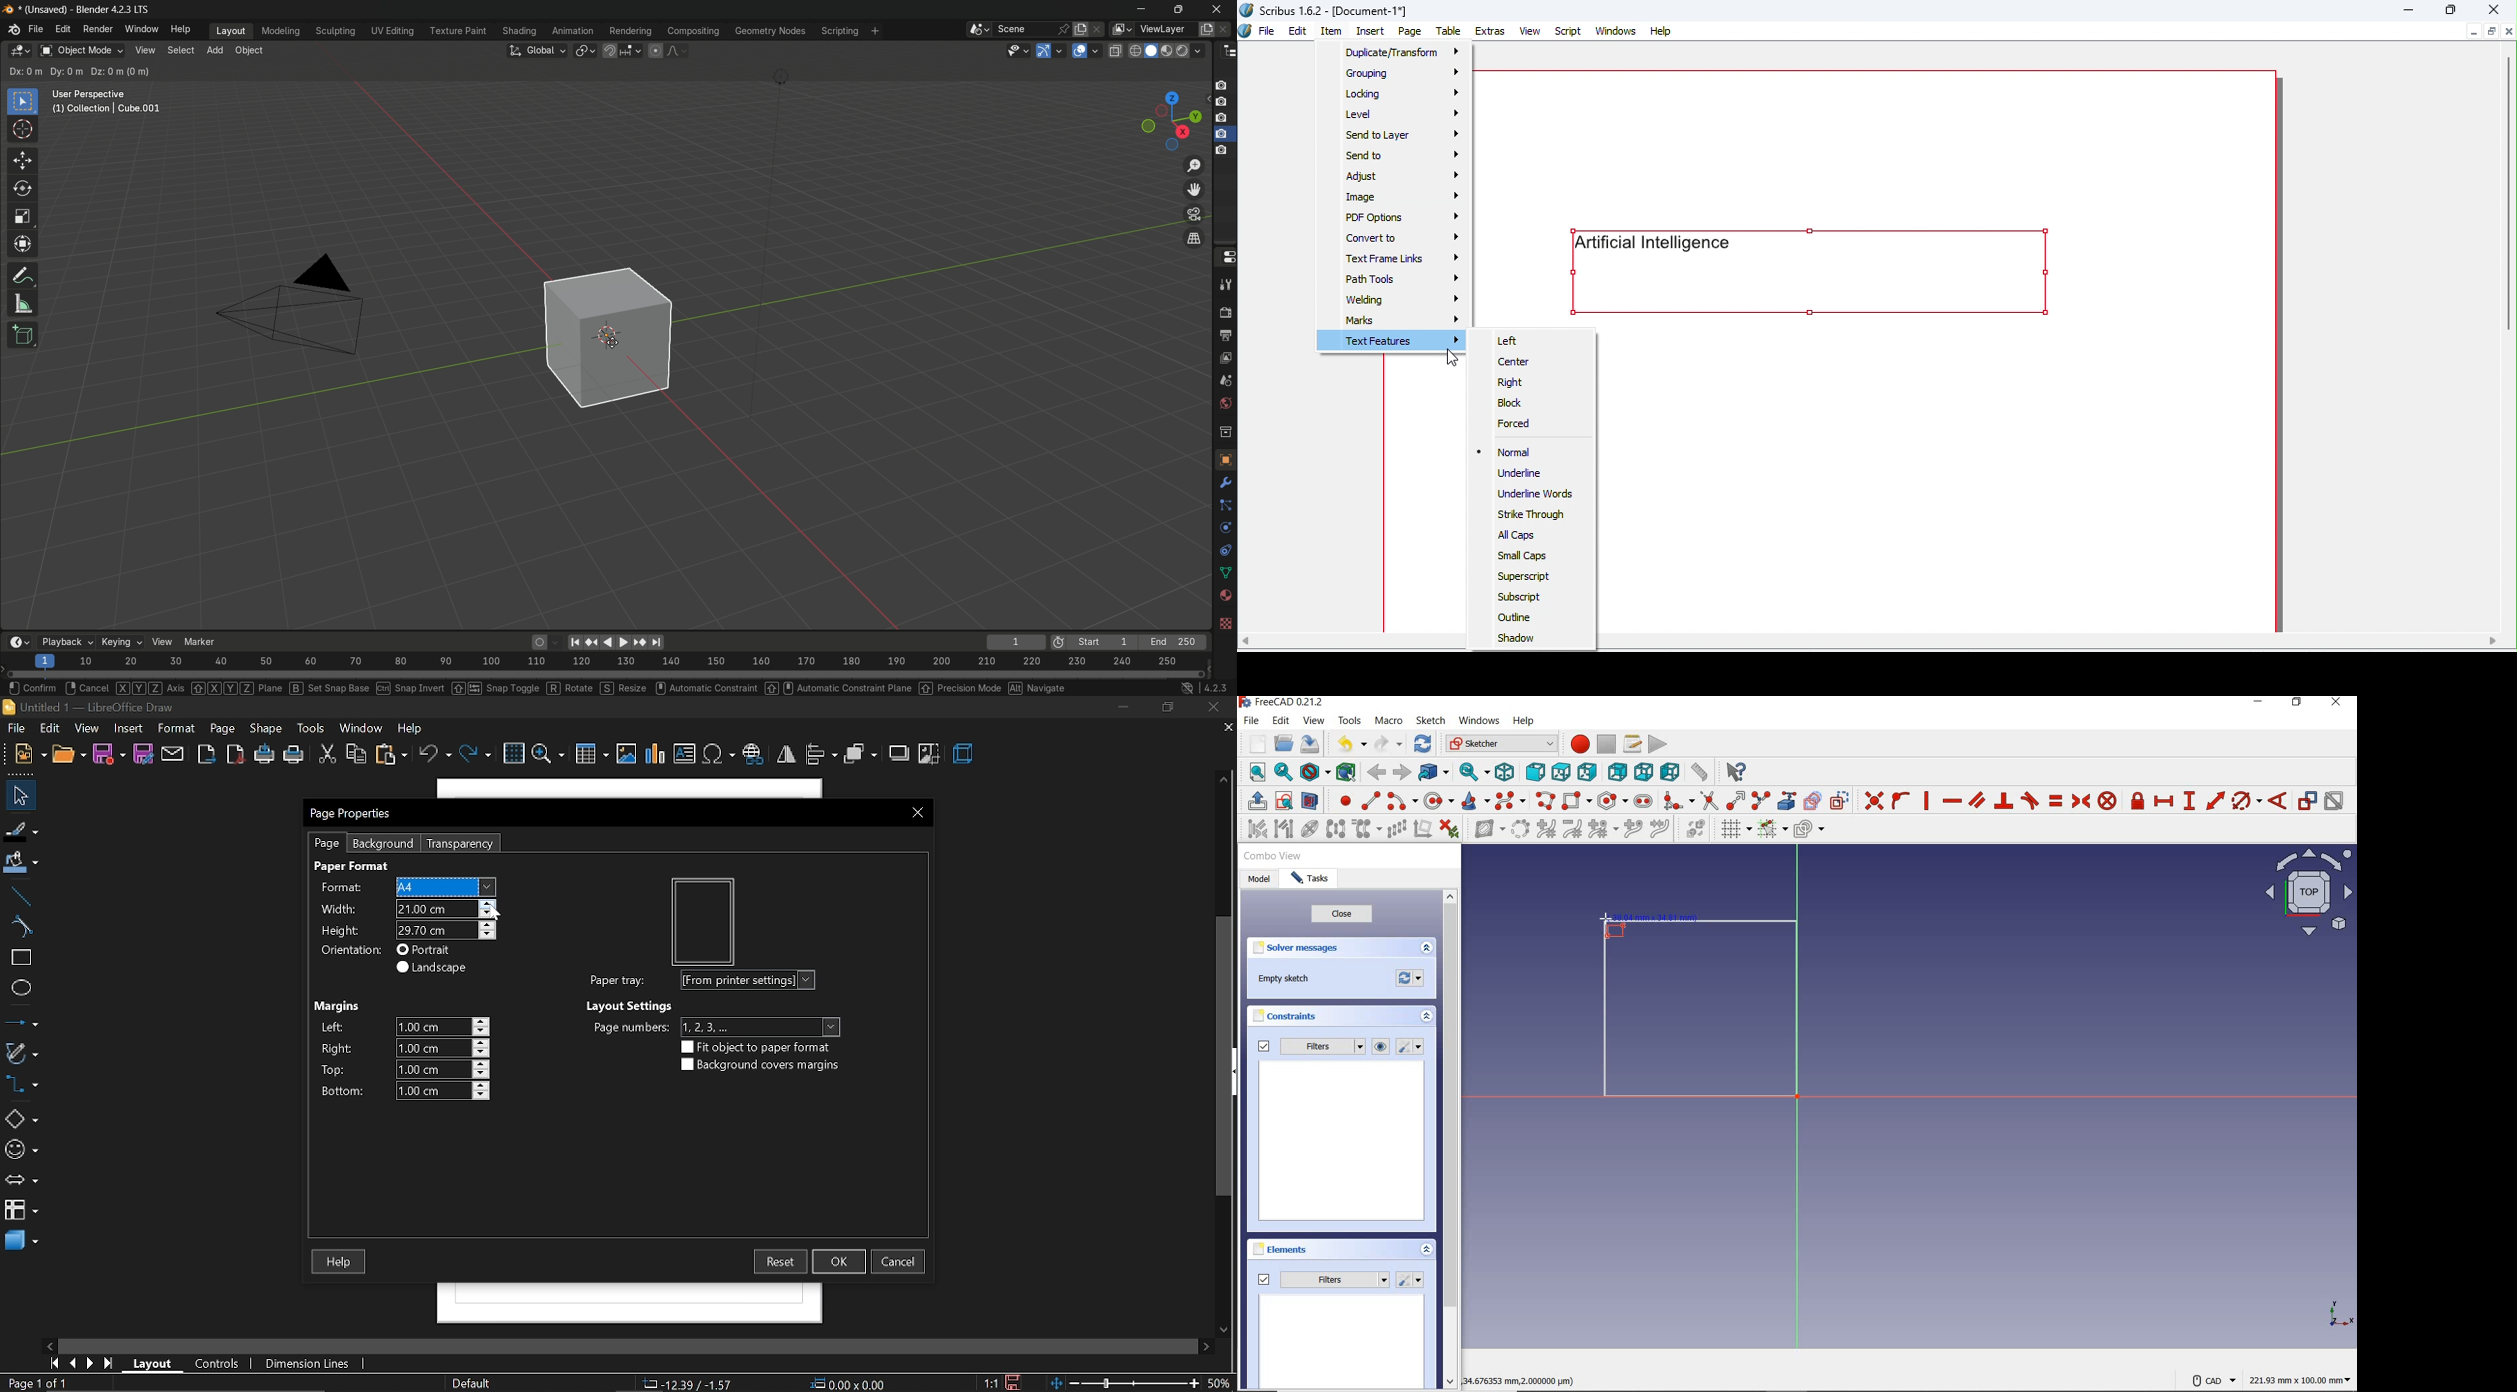 This screenshot has height=1400, width=2520. Describe the element at coordinates (1404, 216) in the screenshot. I see `PDF options` at that location.